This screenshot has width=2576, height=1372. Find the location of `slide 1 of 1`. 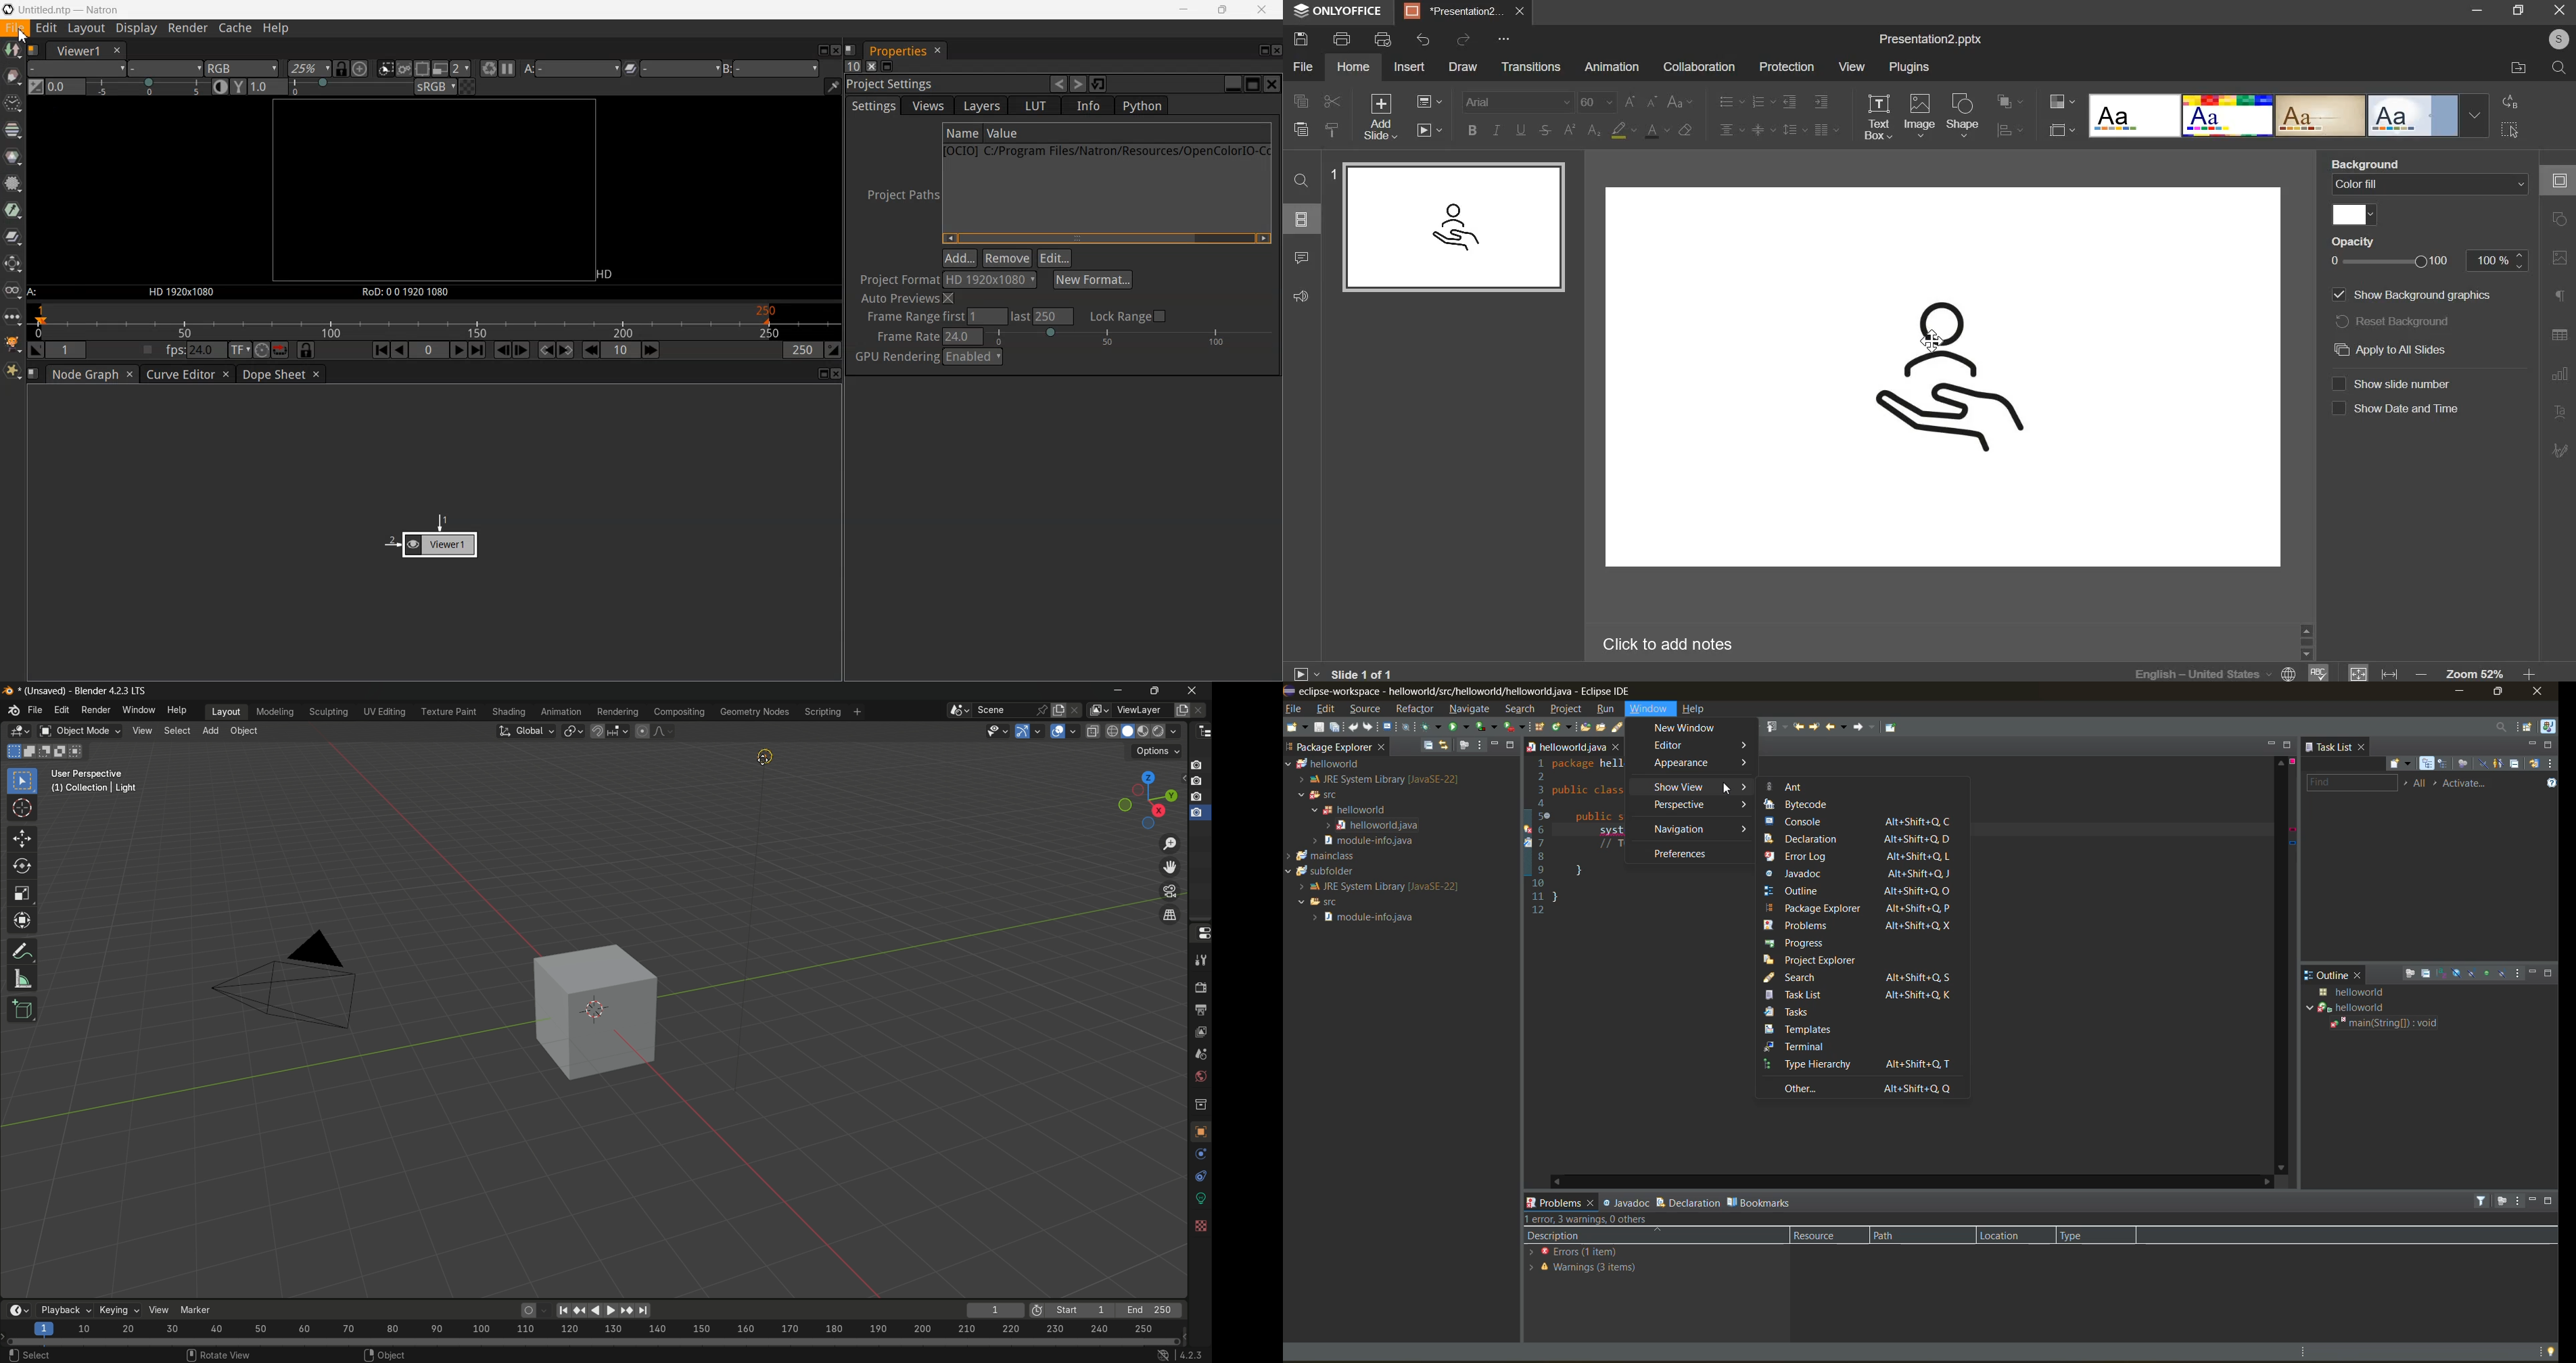

slide 1 of 1 is located at coordinates (1344, 672).